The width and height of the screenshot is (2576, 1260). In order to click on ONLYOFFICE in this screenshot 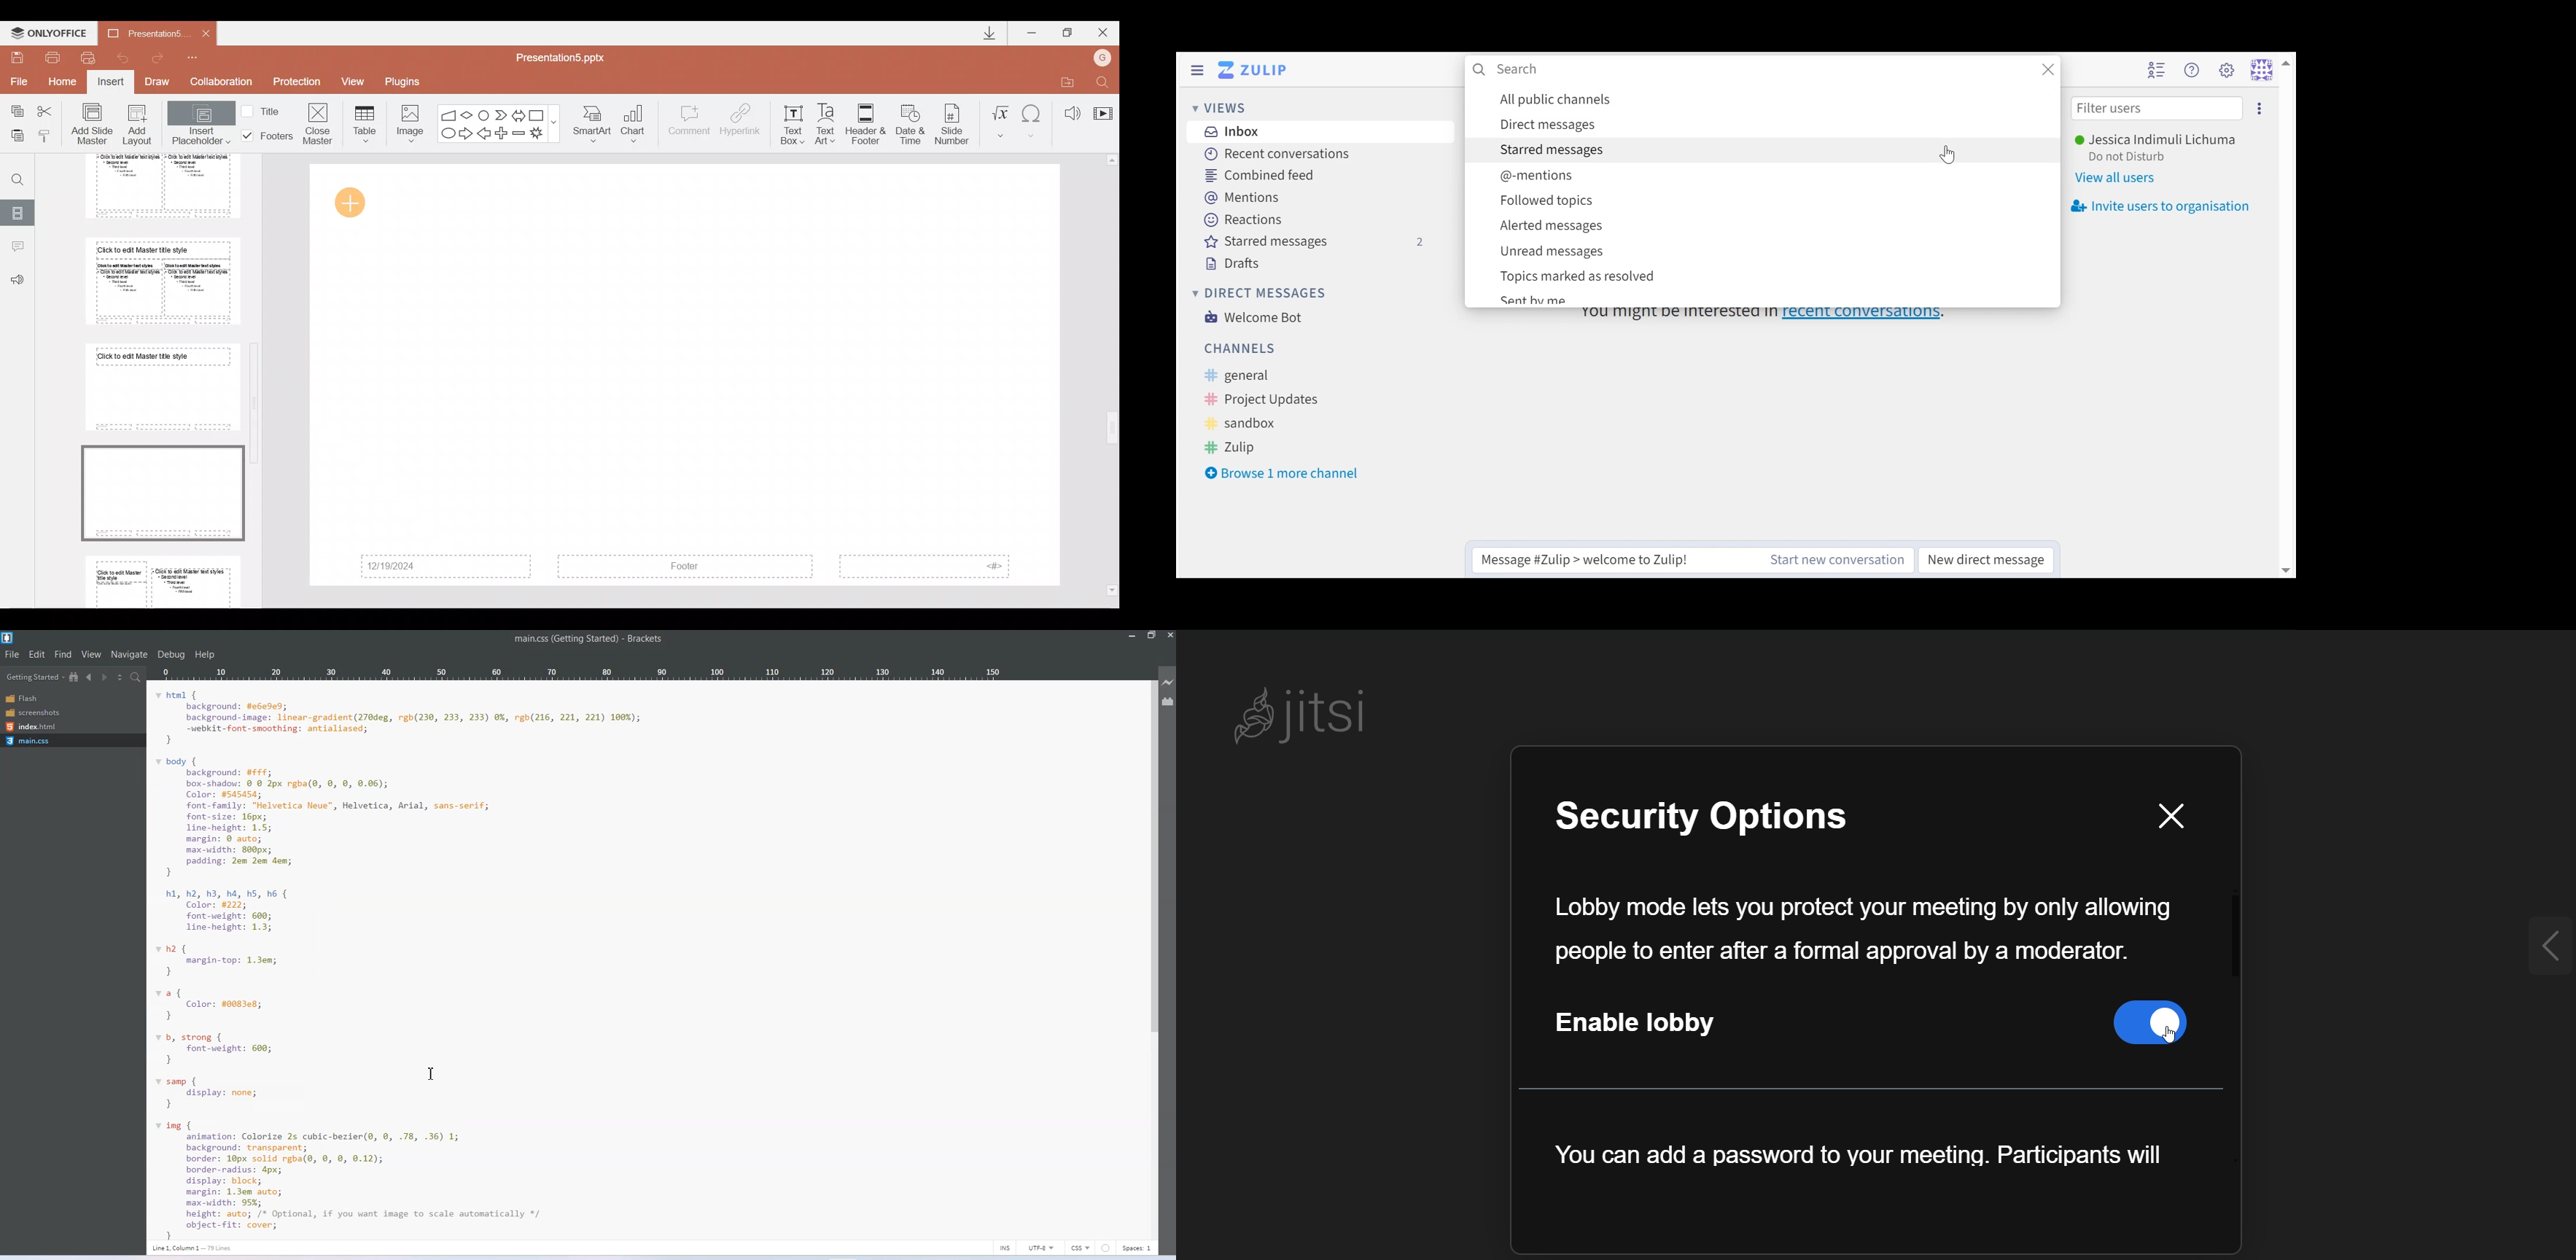, I will do `click(48, 30)`.